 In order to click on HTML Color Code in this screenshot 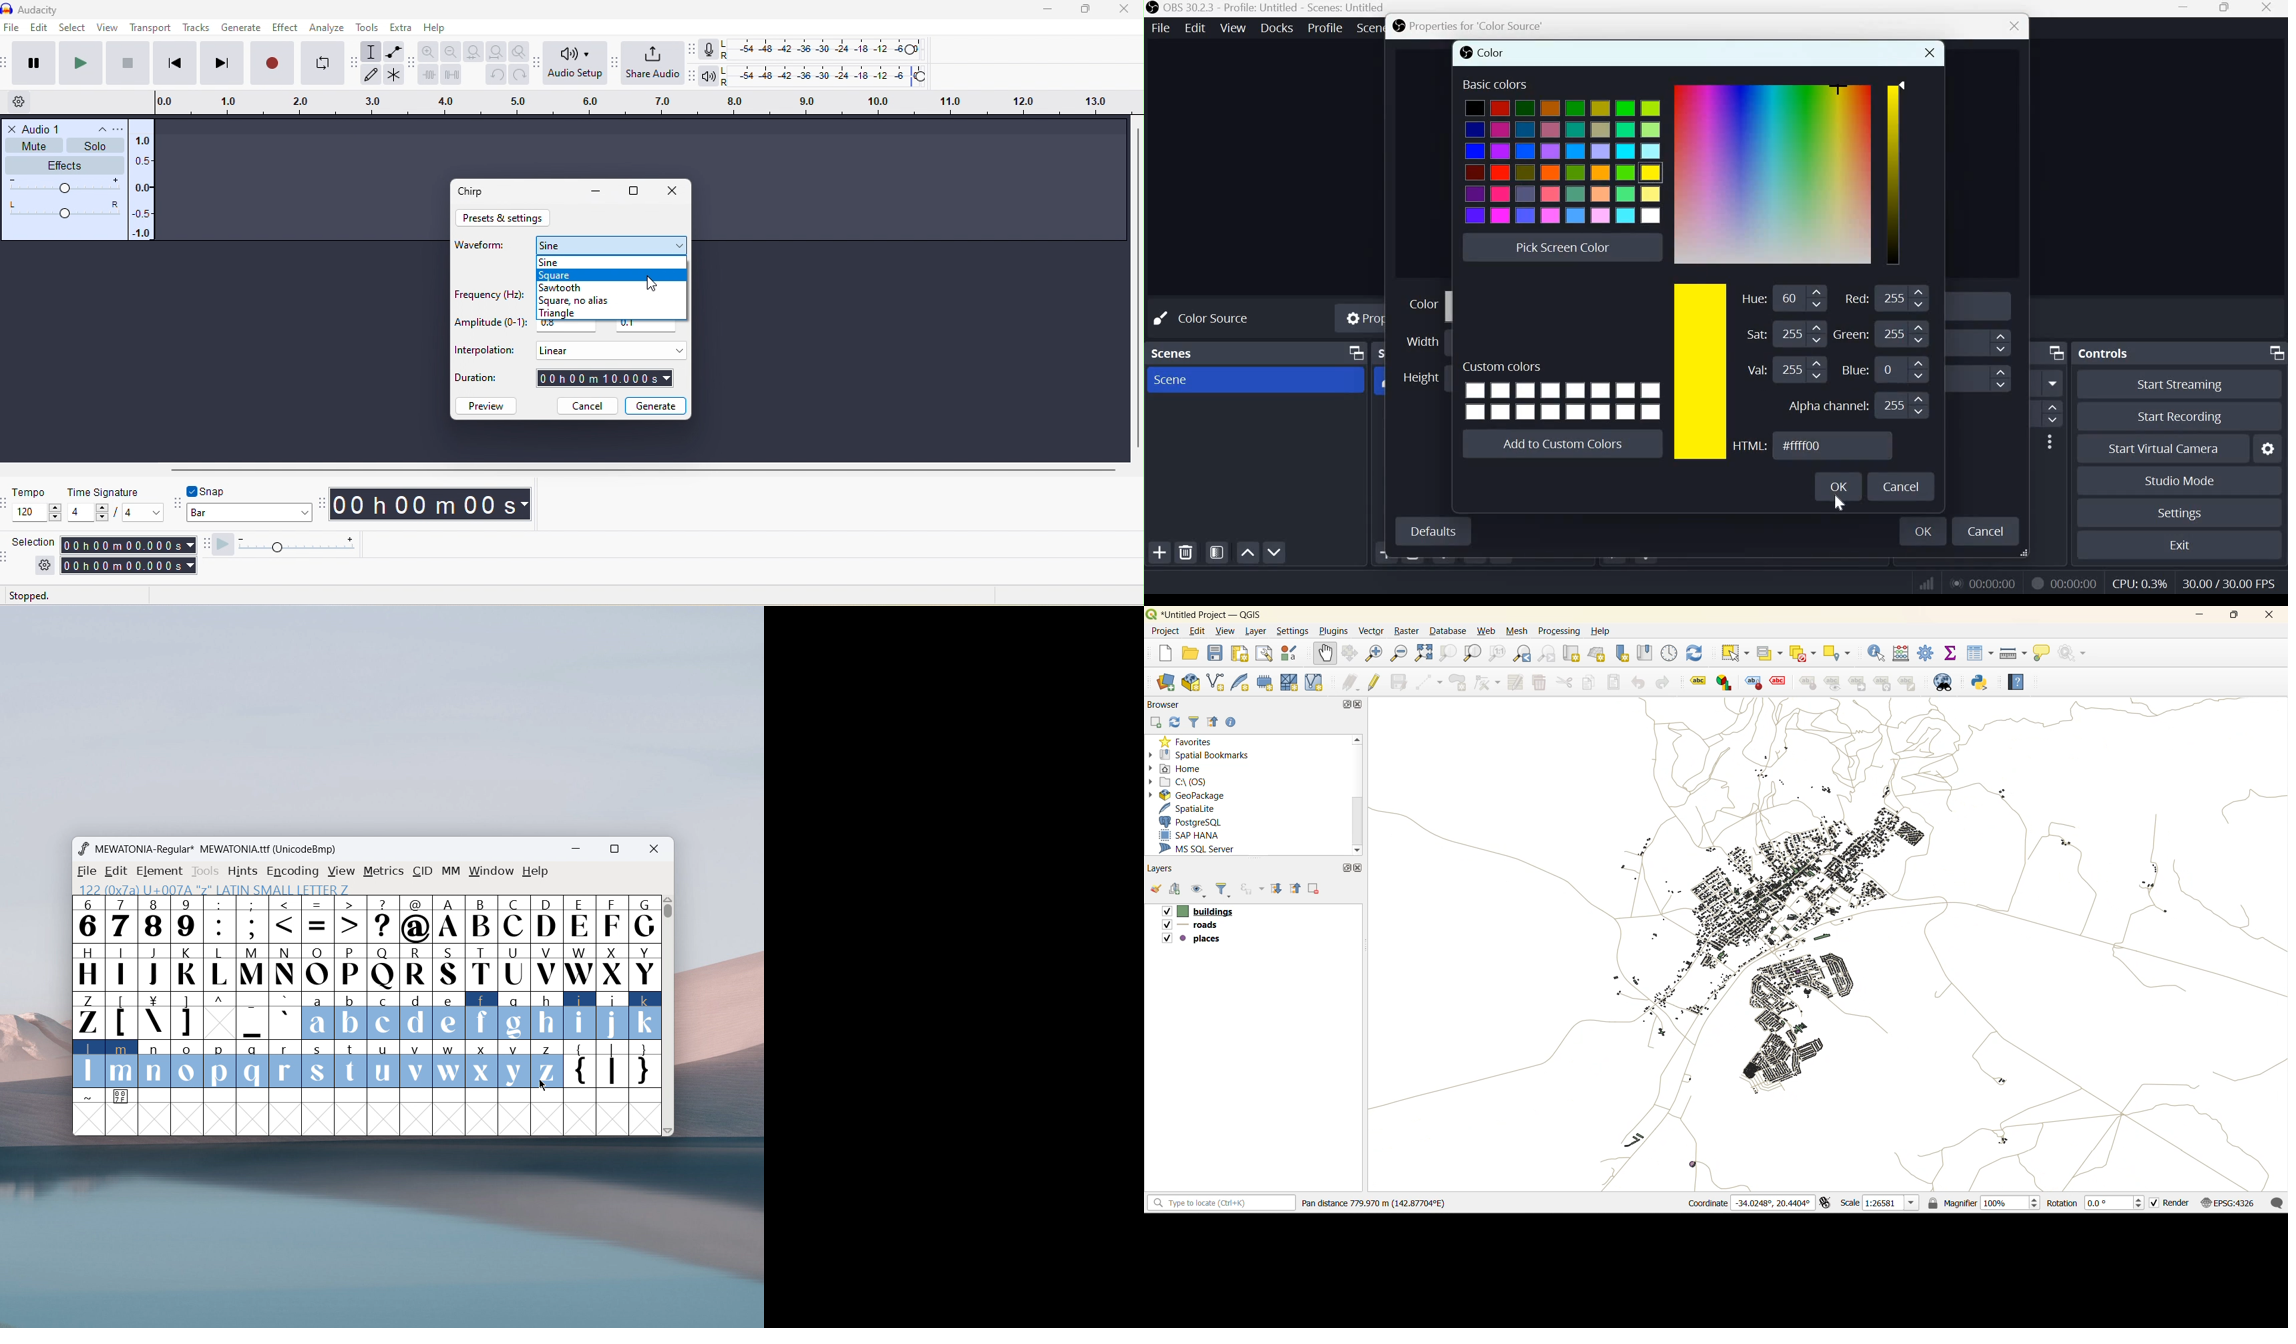, I will do `click(1833, 446)`.